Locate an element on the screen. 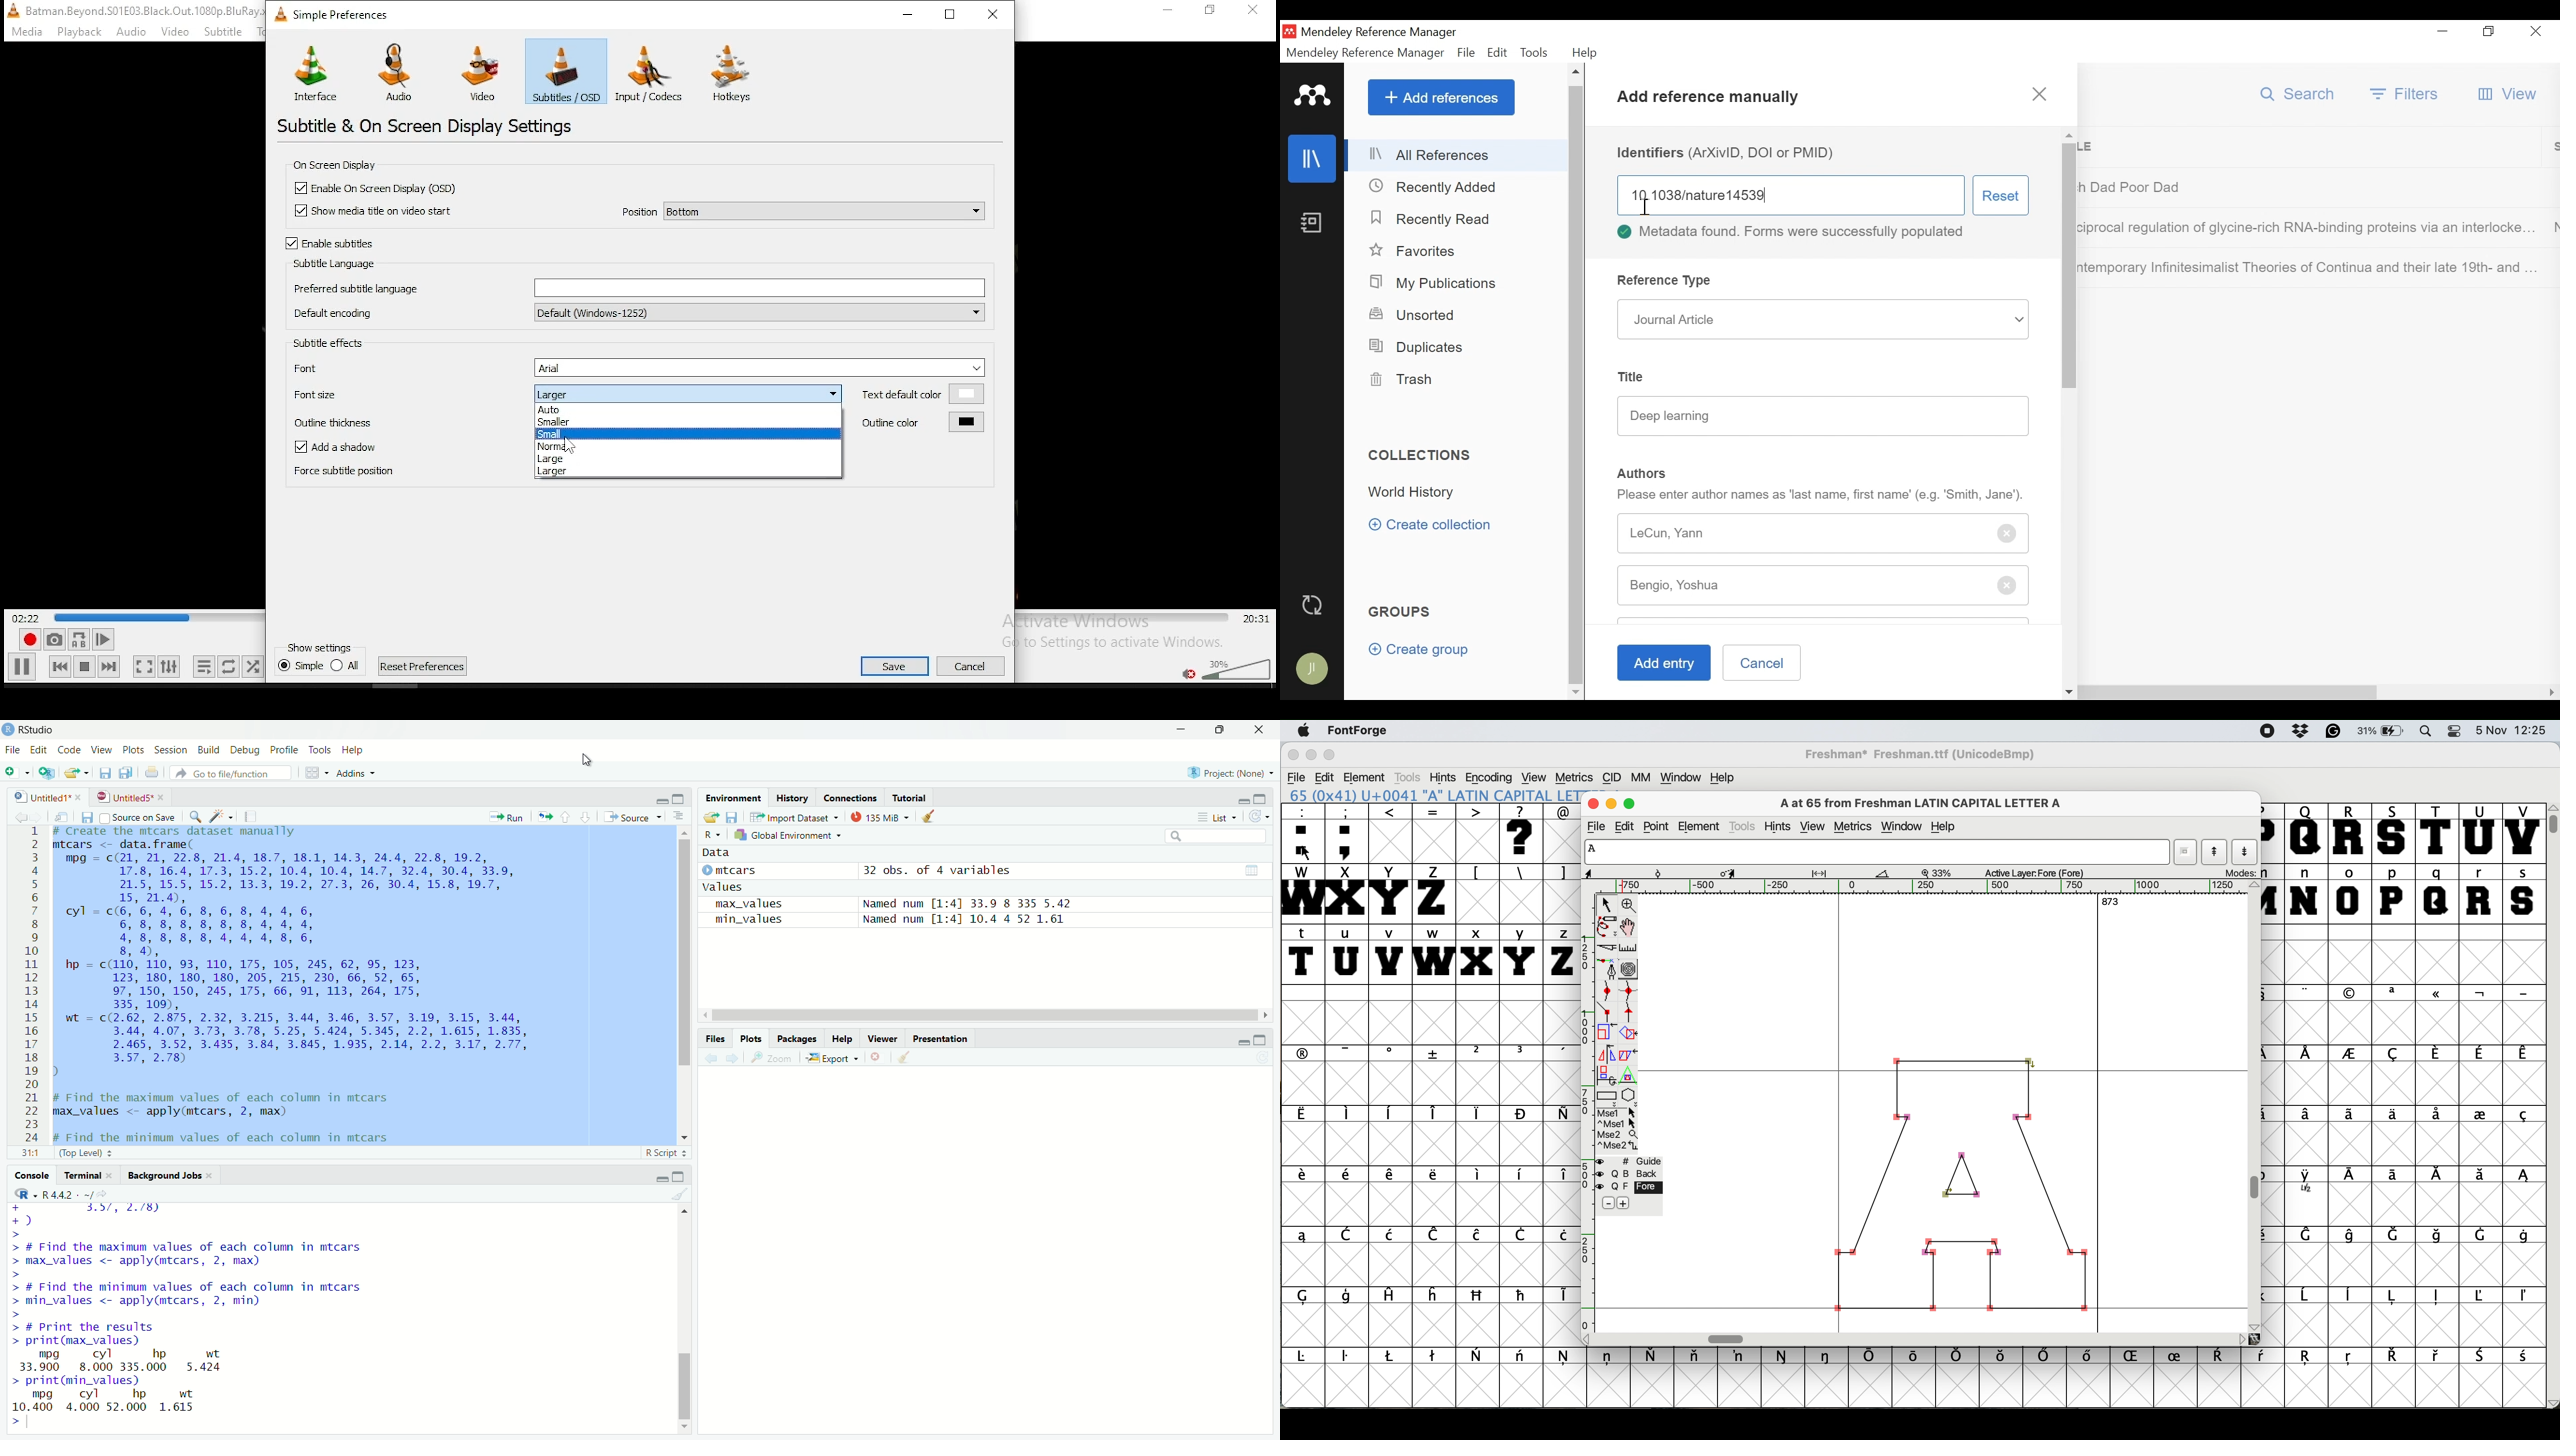 Image resolution: width=2576 pixels, height=1456 pixels. minimise is located at coordinates (651, 798).